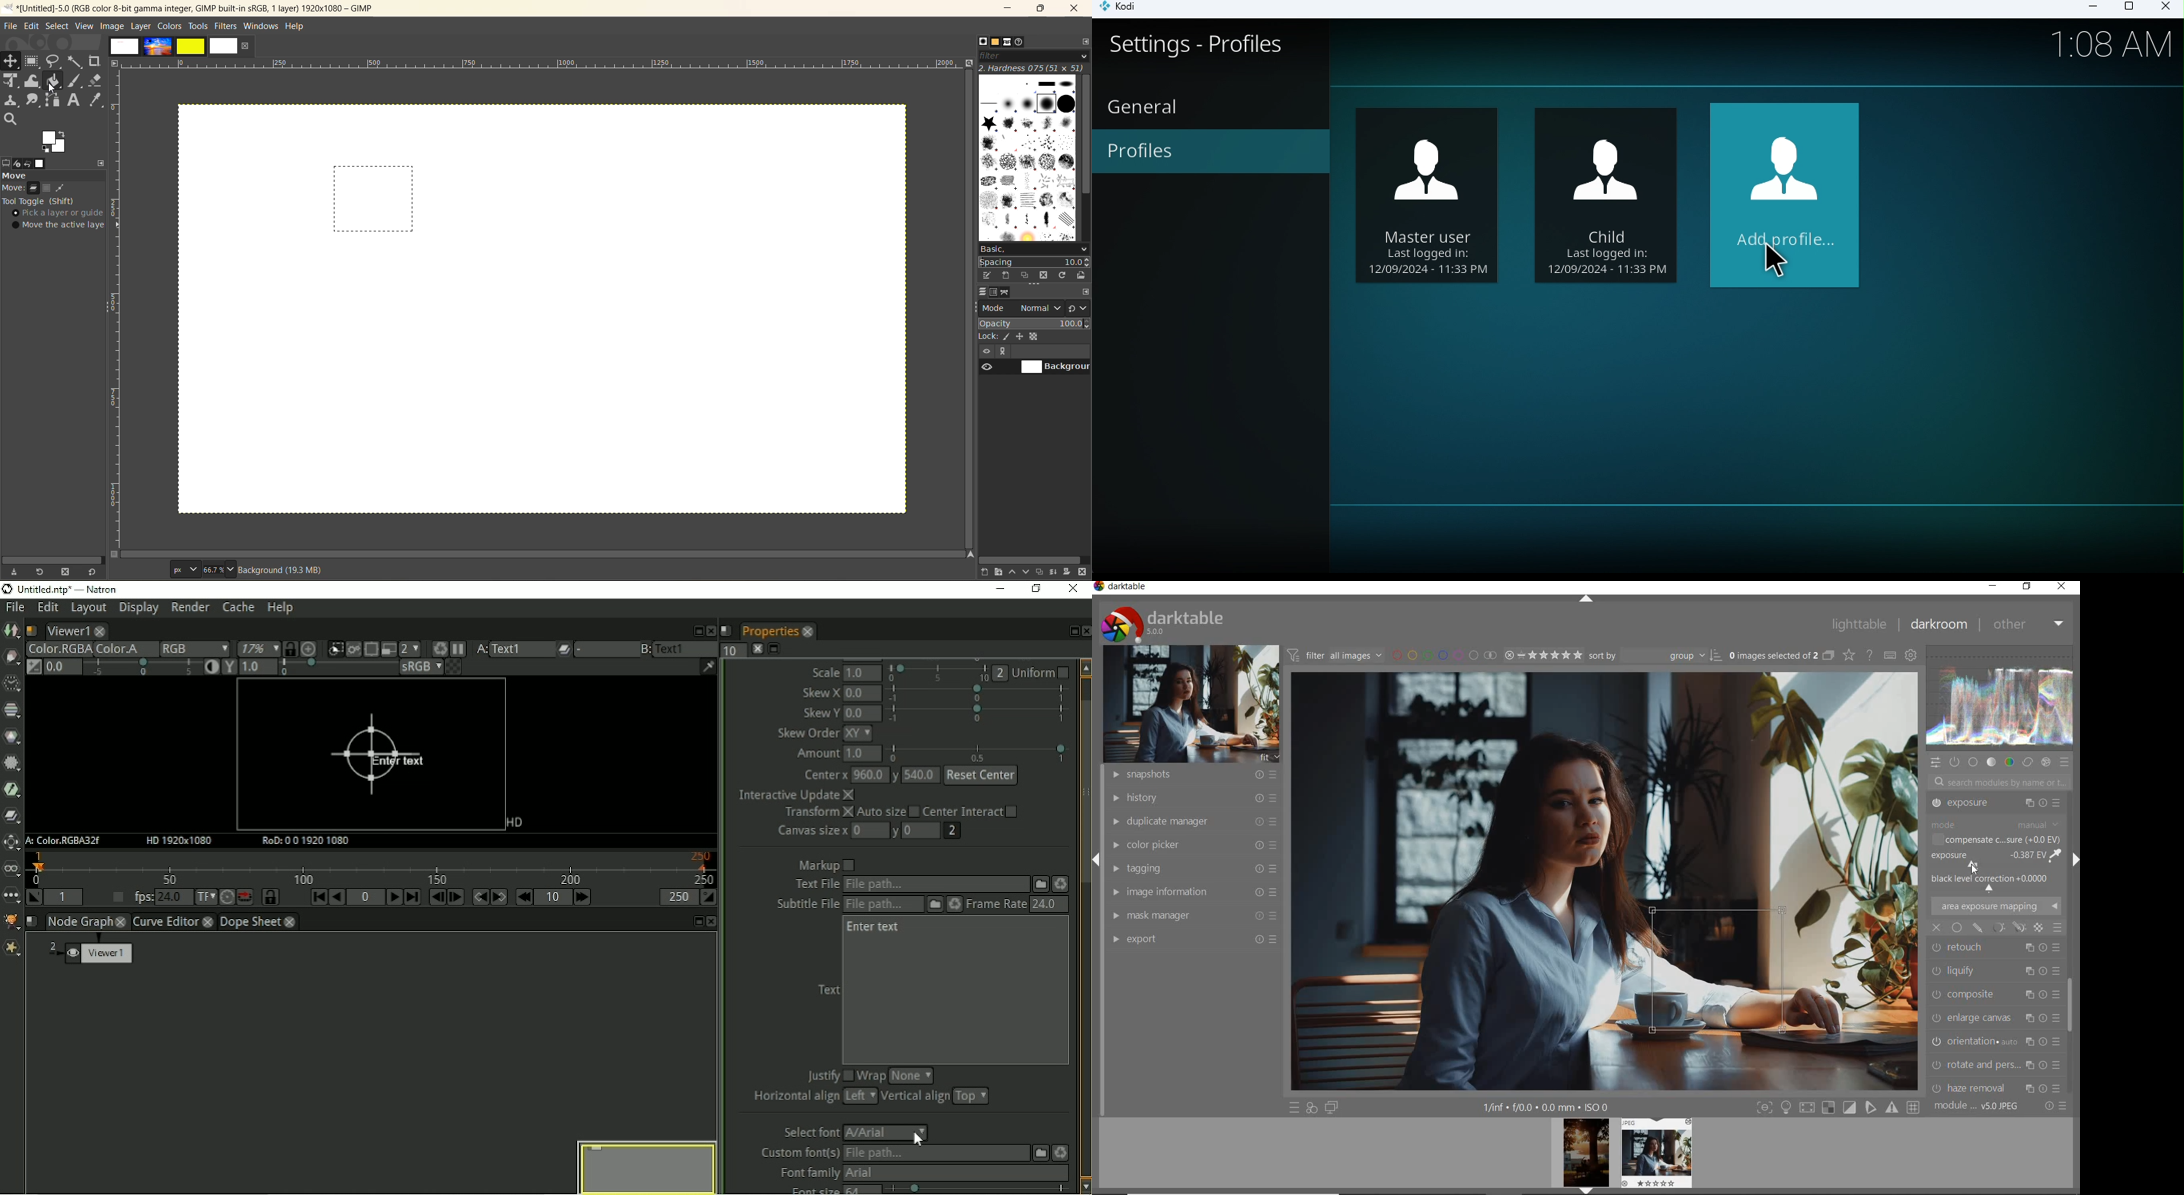  What do you see at coordinates (1935, 763) in the screenshot?
I see `QUICK ACCESS PANEL` at bounding box center [1935, 763].